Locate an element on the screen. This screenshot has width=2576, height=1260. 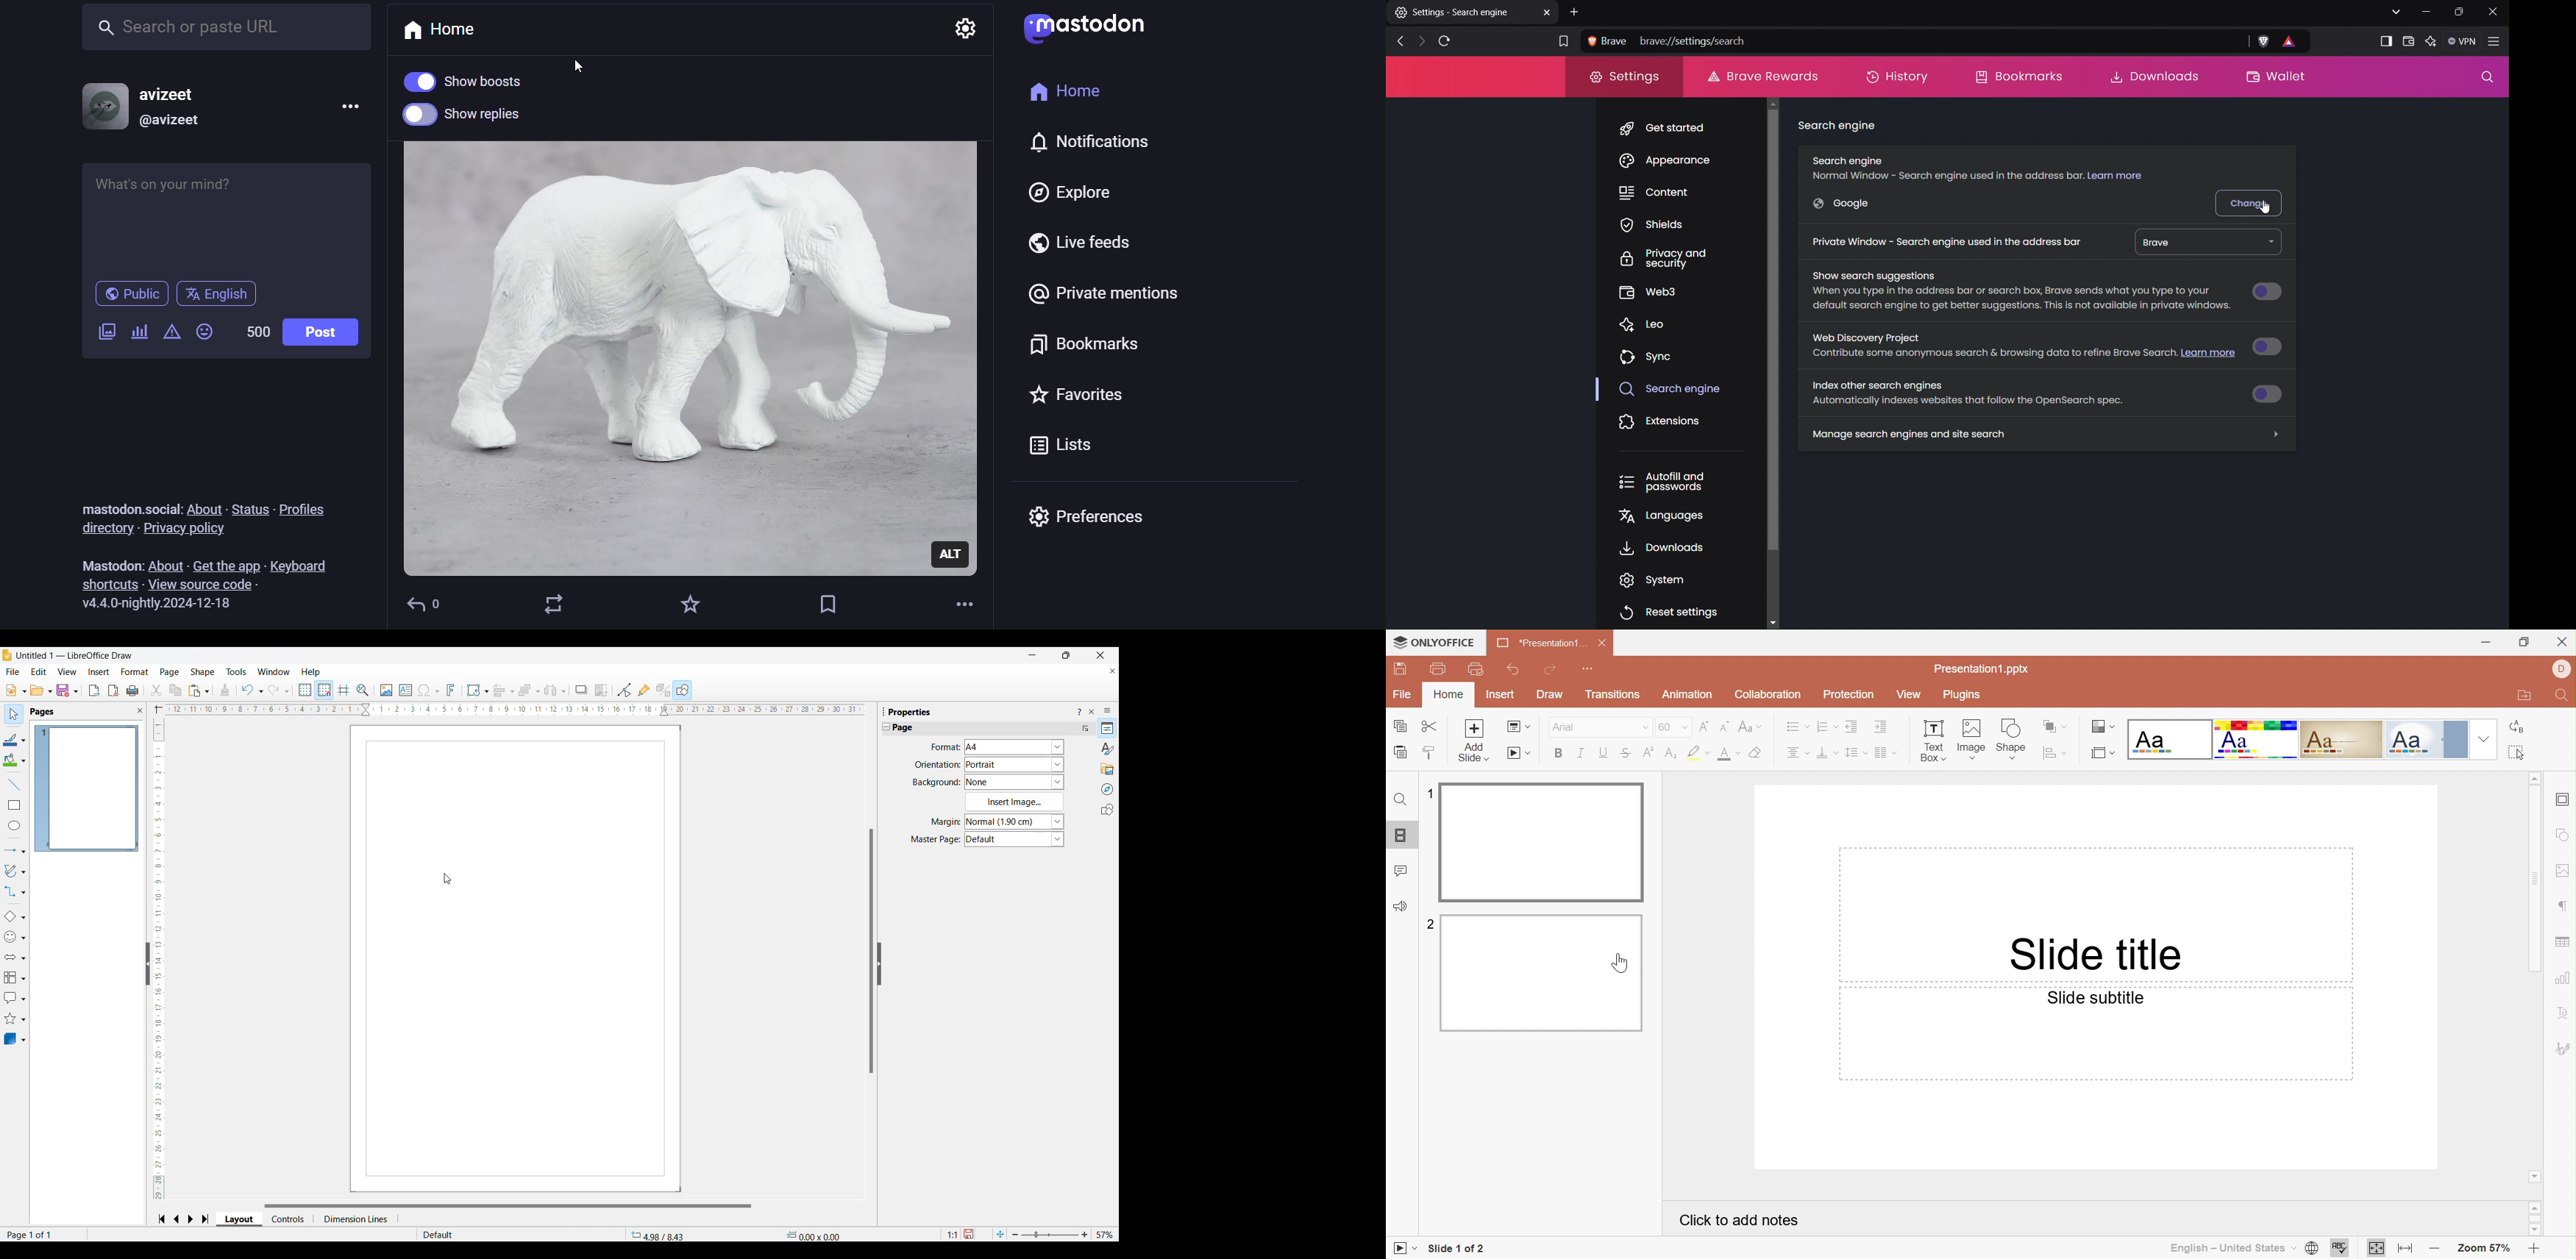
More options is located at coordinates (1086, 729).